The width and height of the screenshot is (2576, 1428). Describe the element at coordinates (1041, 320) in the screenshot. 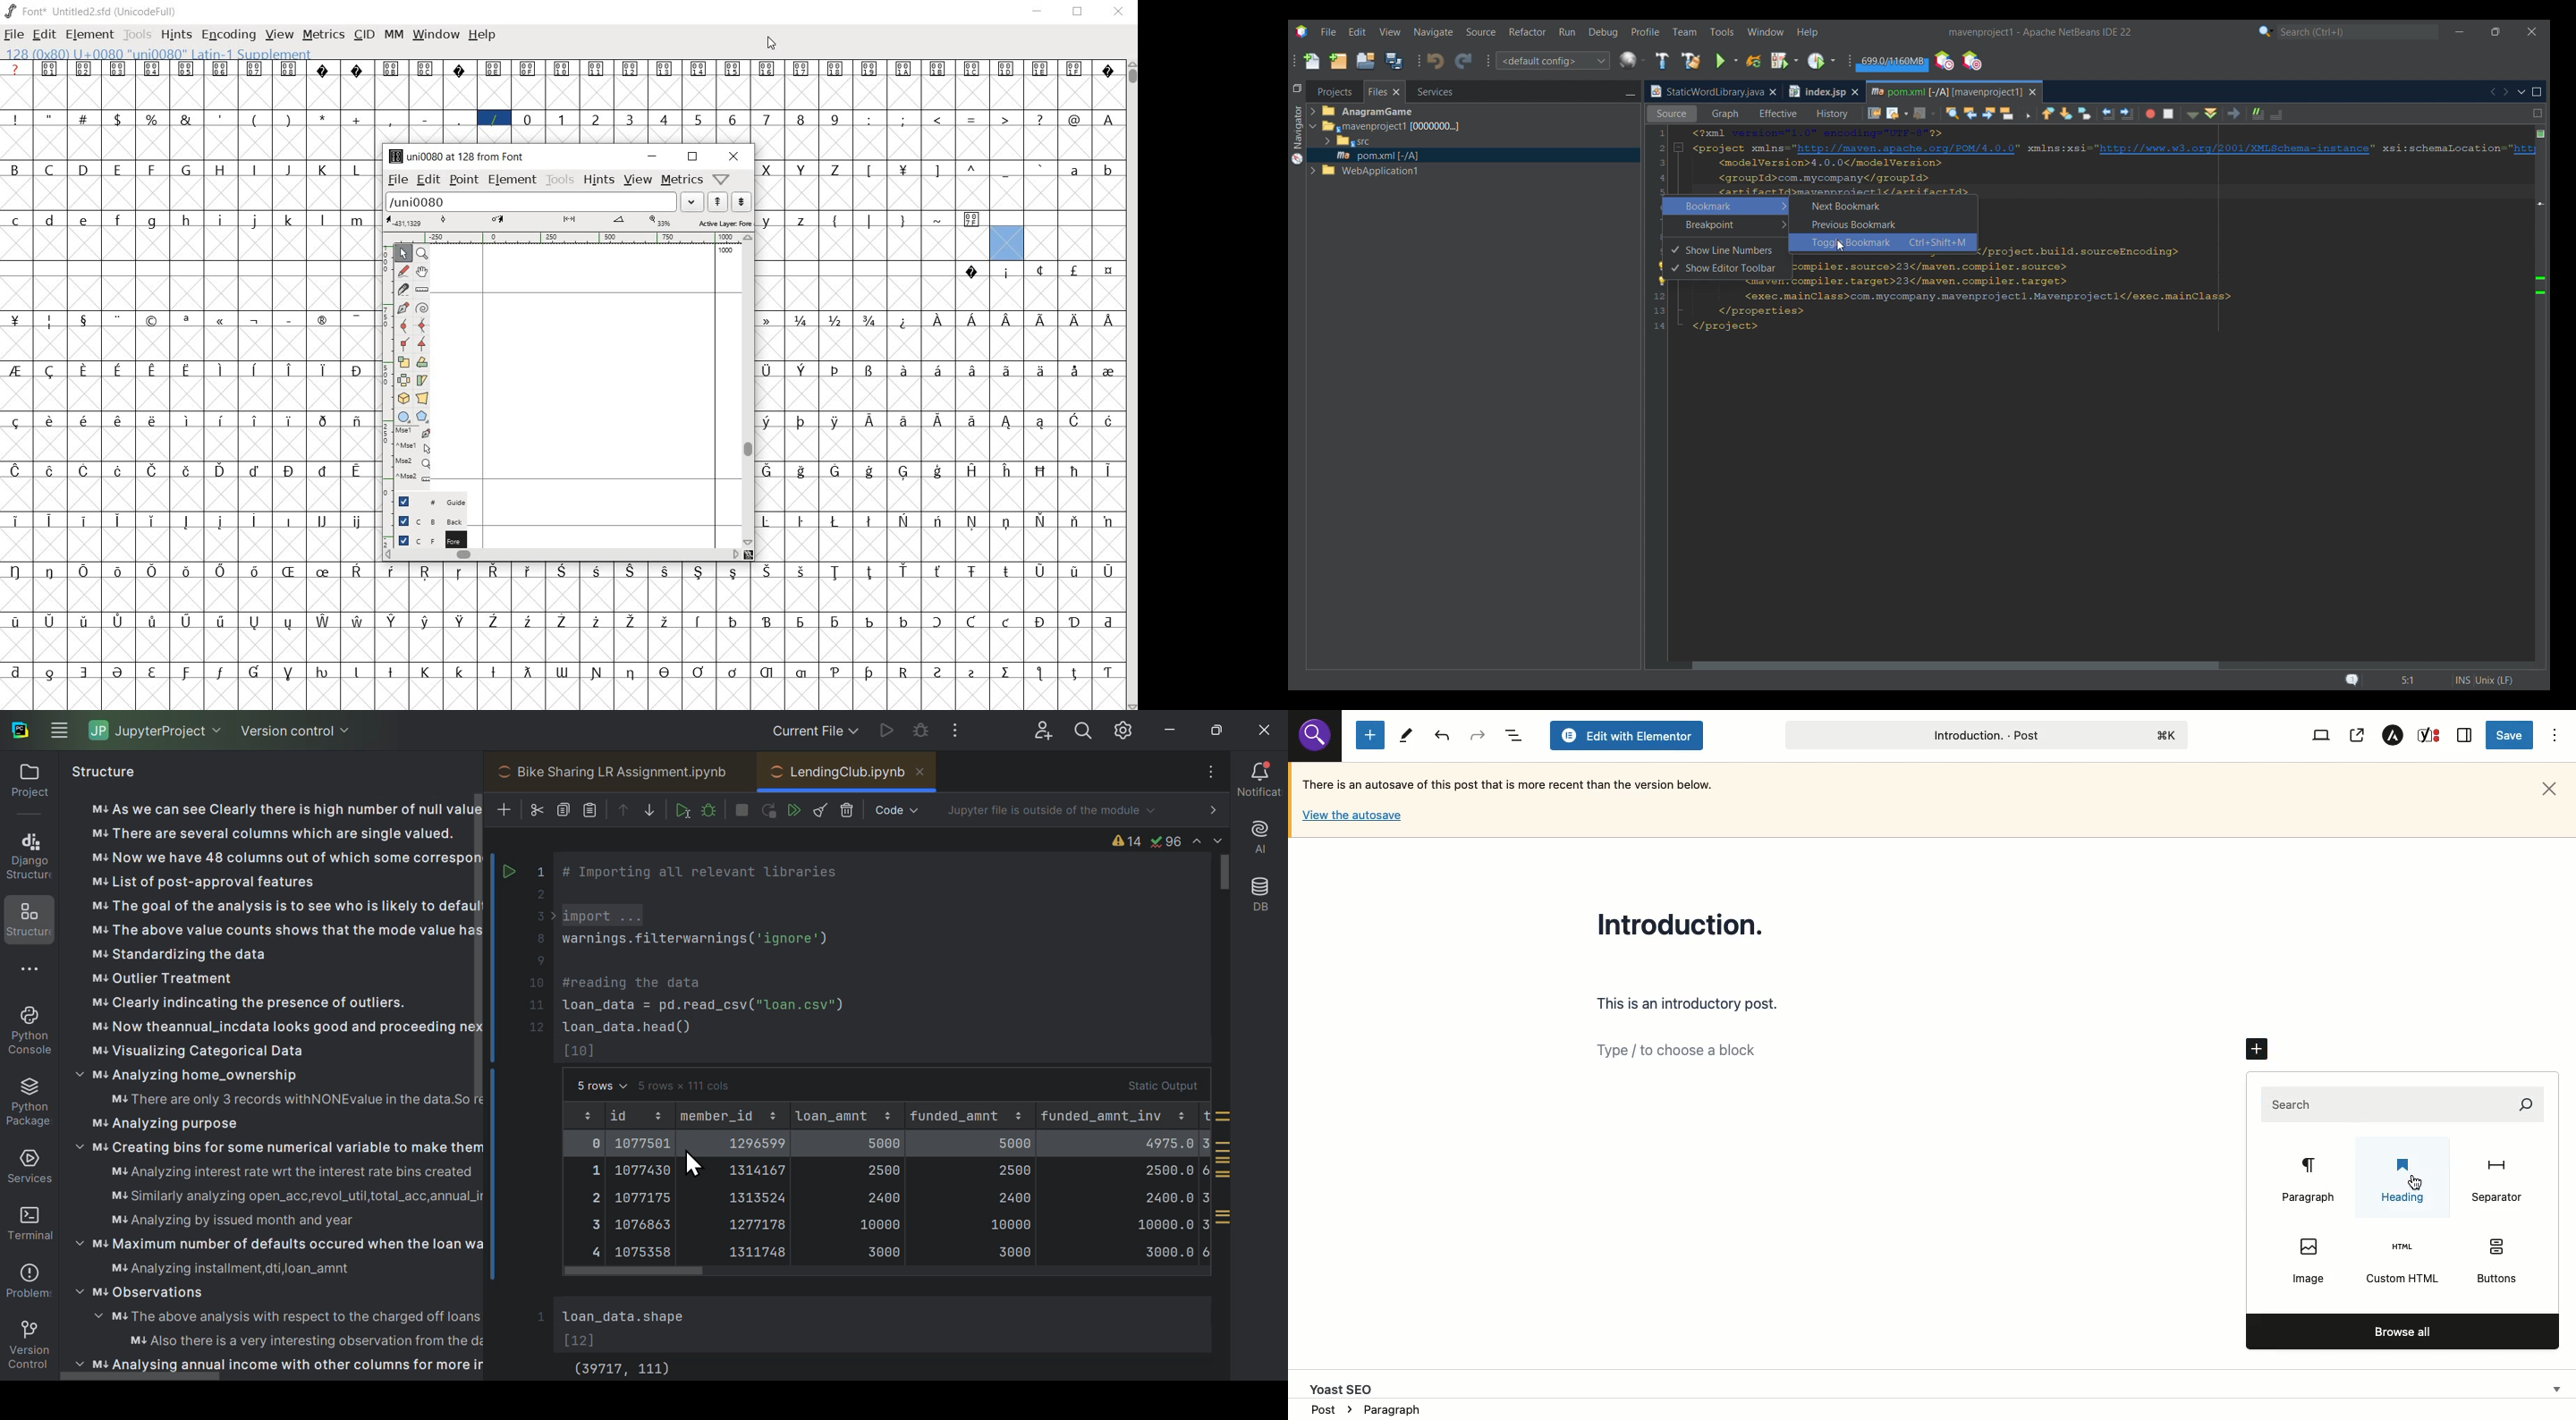

I see `glyph` at that location.